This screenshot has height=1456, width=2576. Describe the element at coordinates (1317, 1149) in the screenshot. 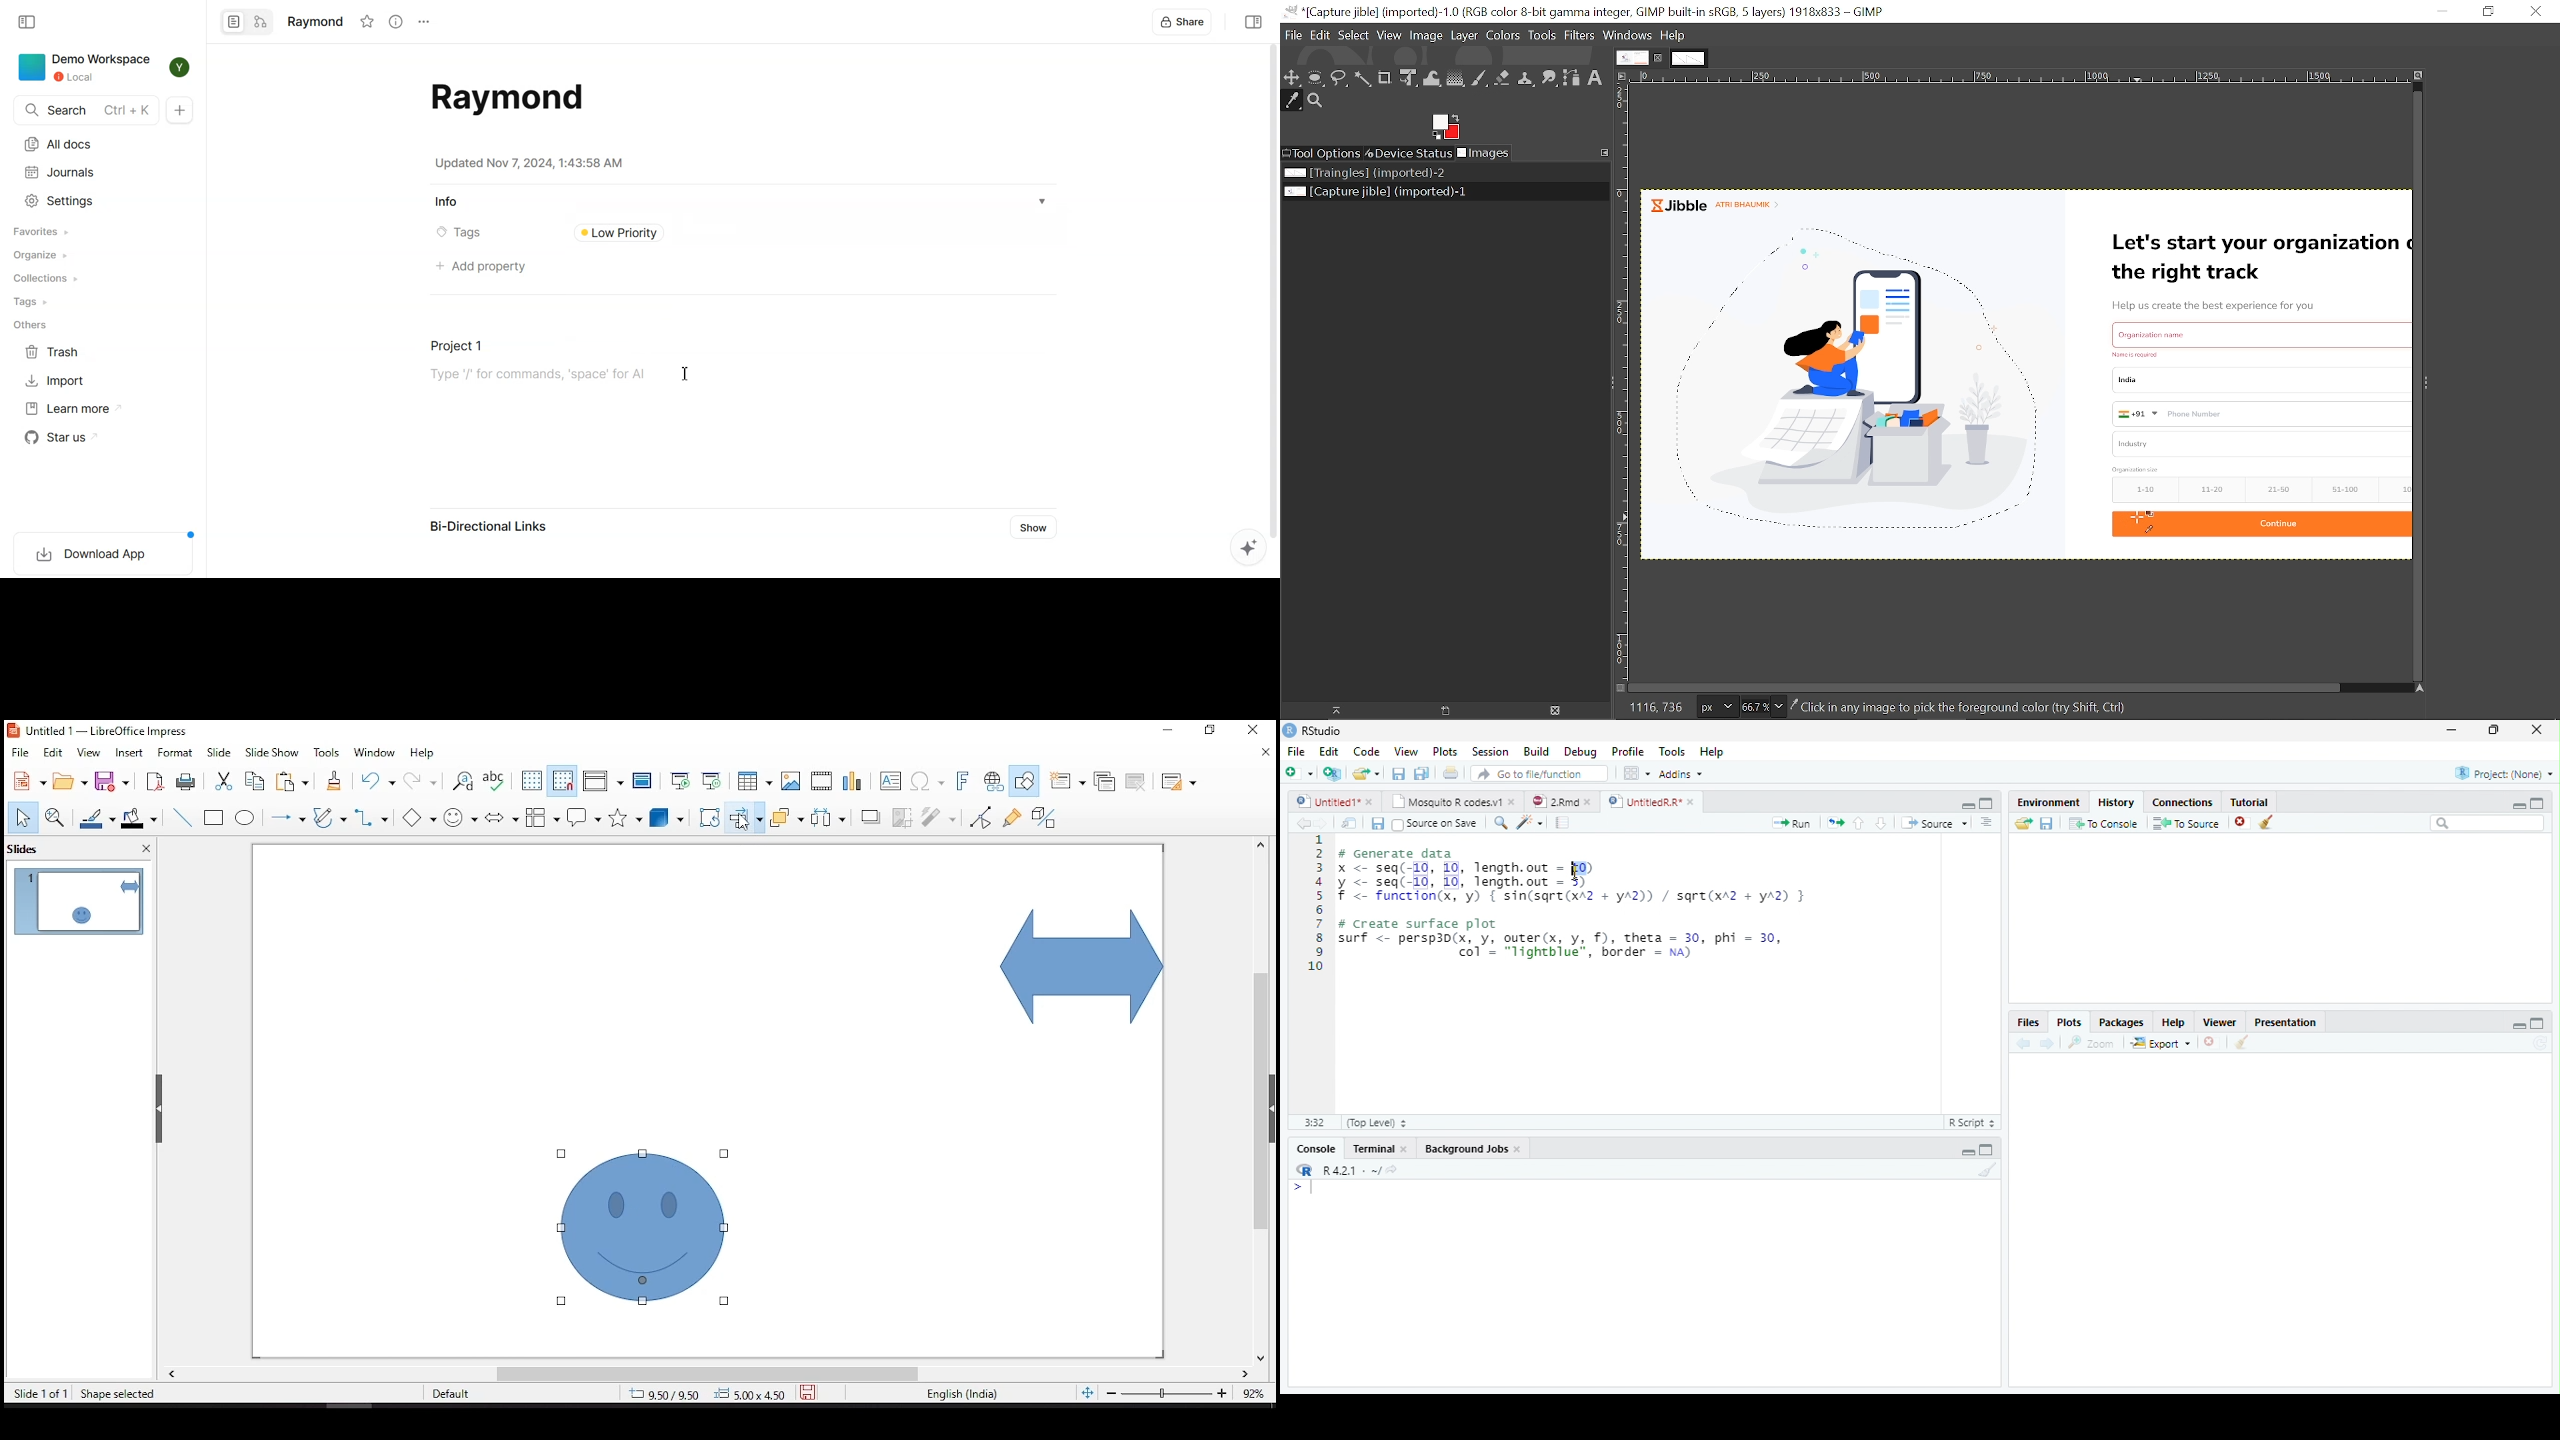

I see `Console` at that location.